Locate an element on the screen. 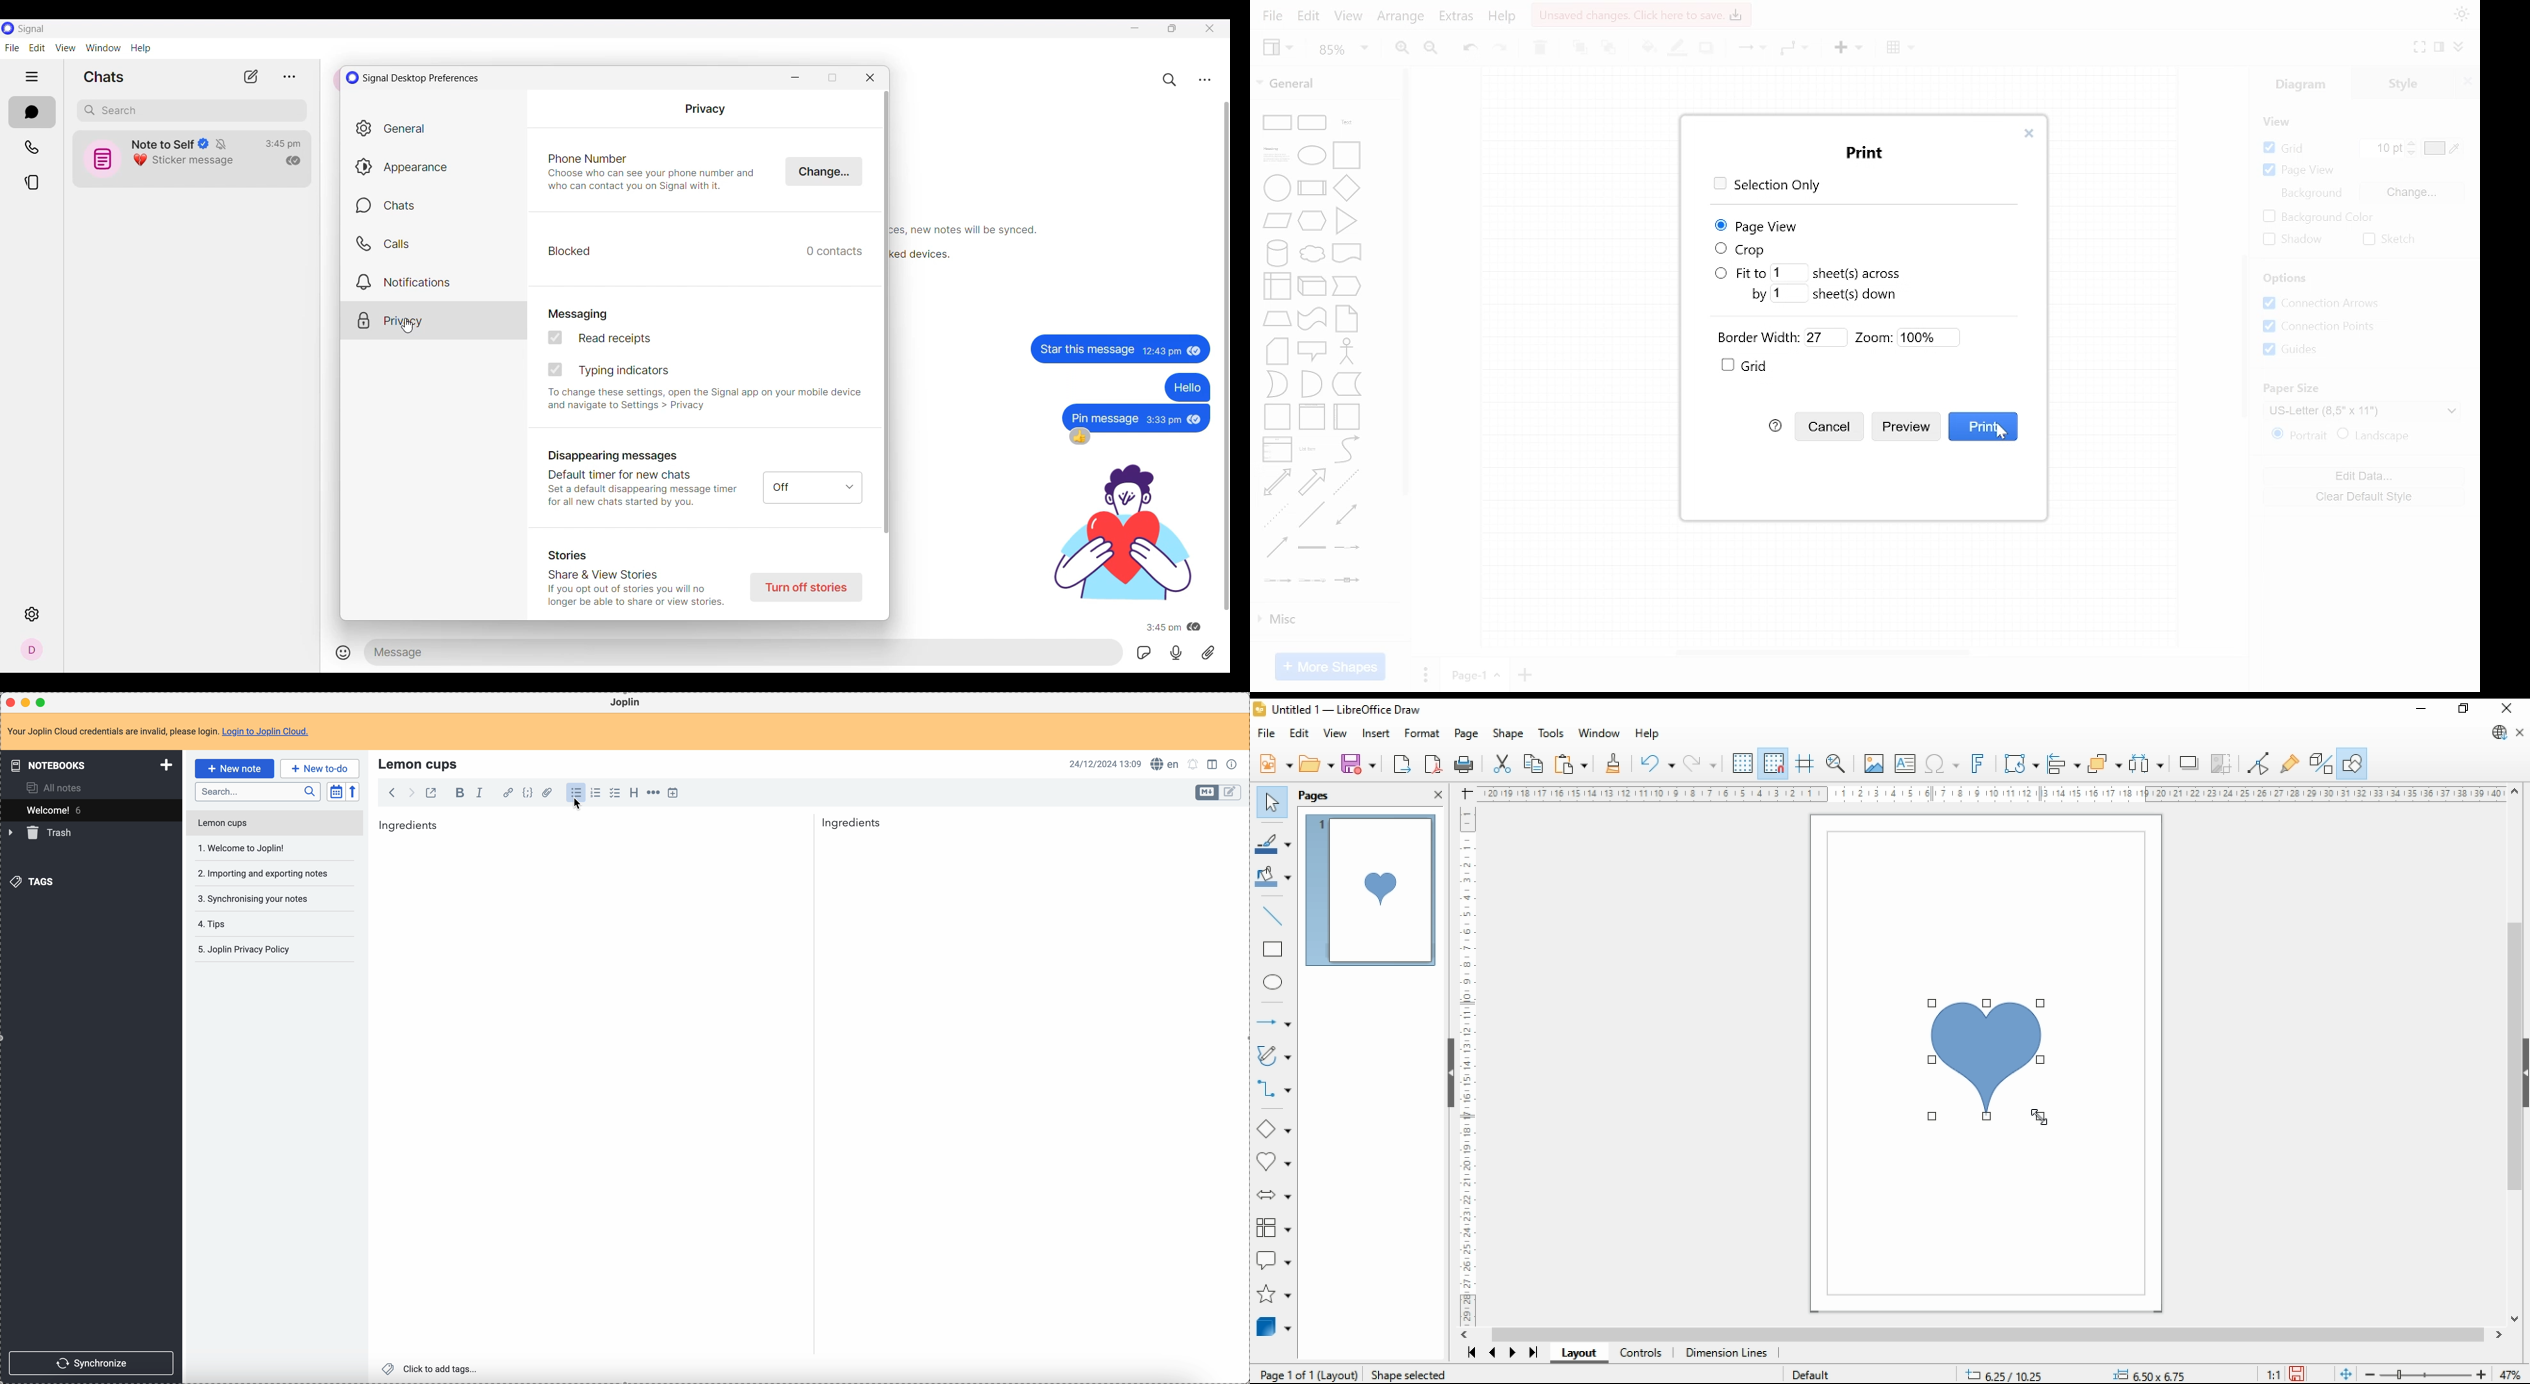 This screenshot has height=1400, width=2548. Paper size options is located at coordinates (2362, 411).